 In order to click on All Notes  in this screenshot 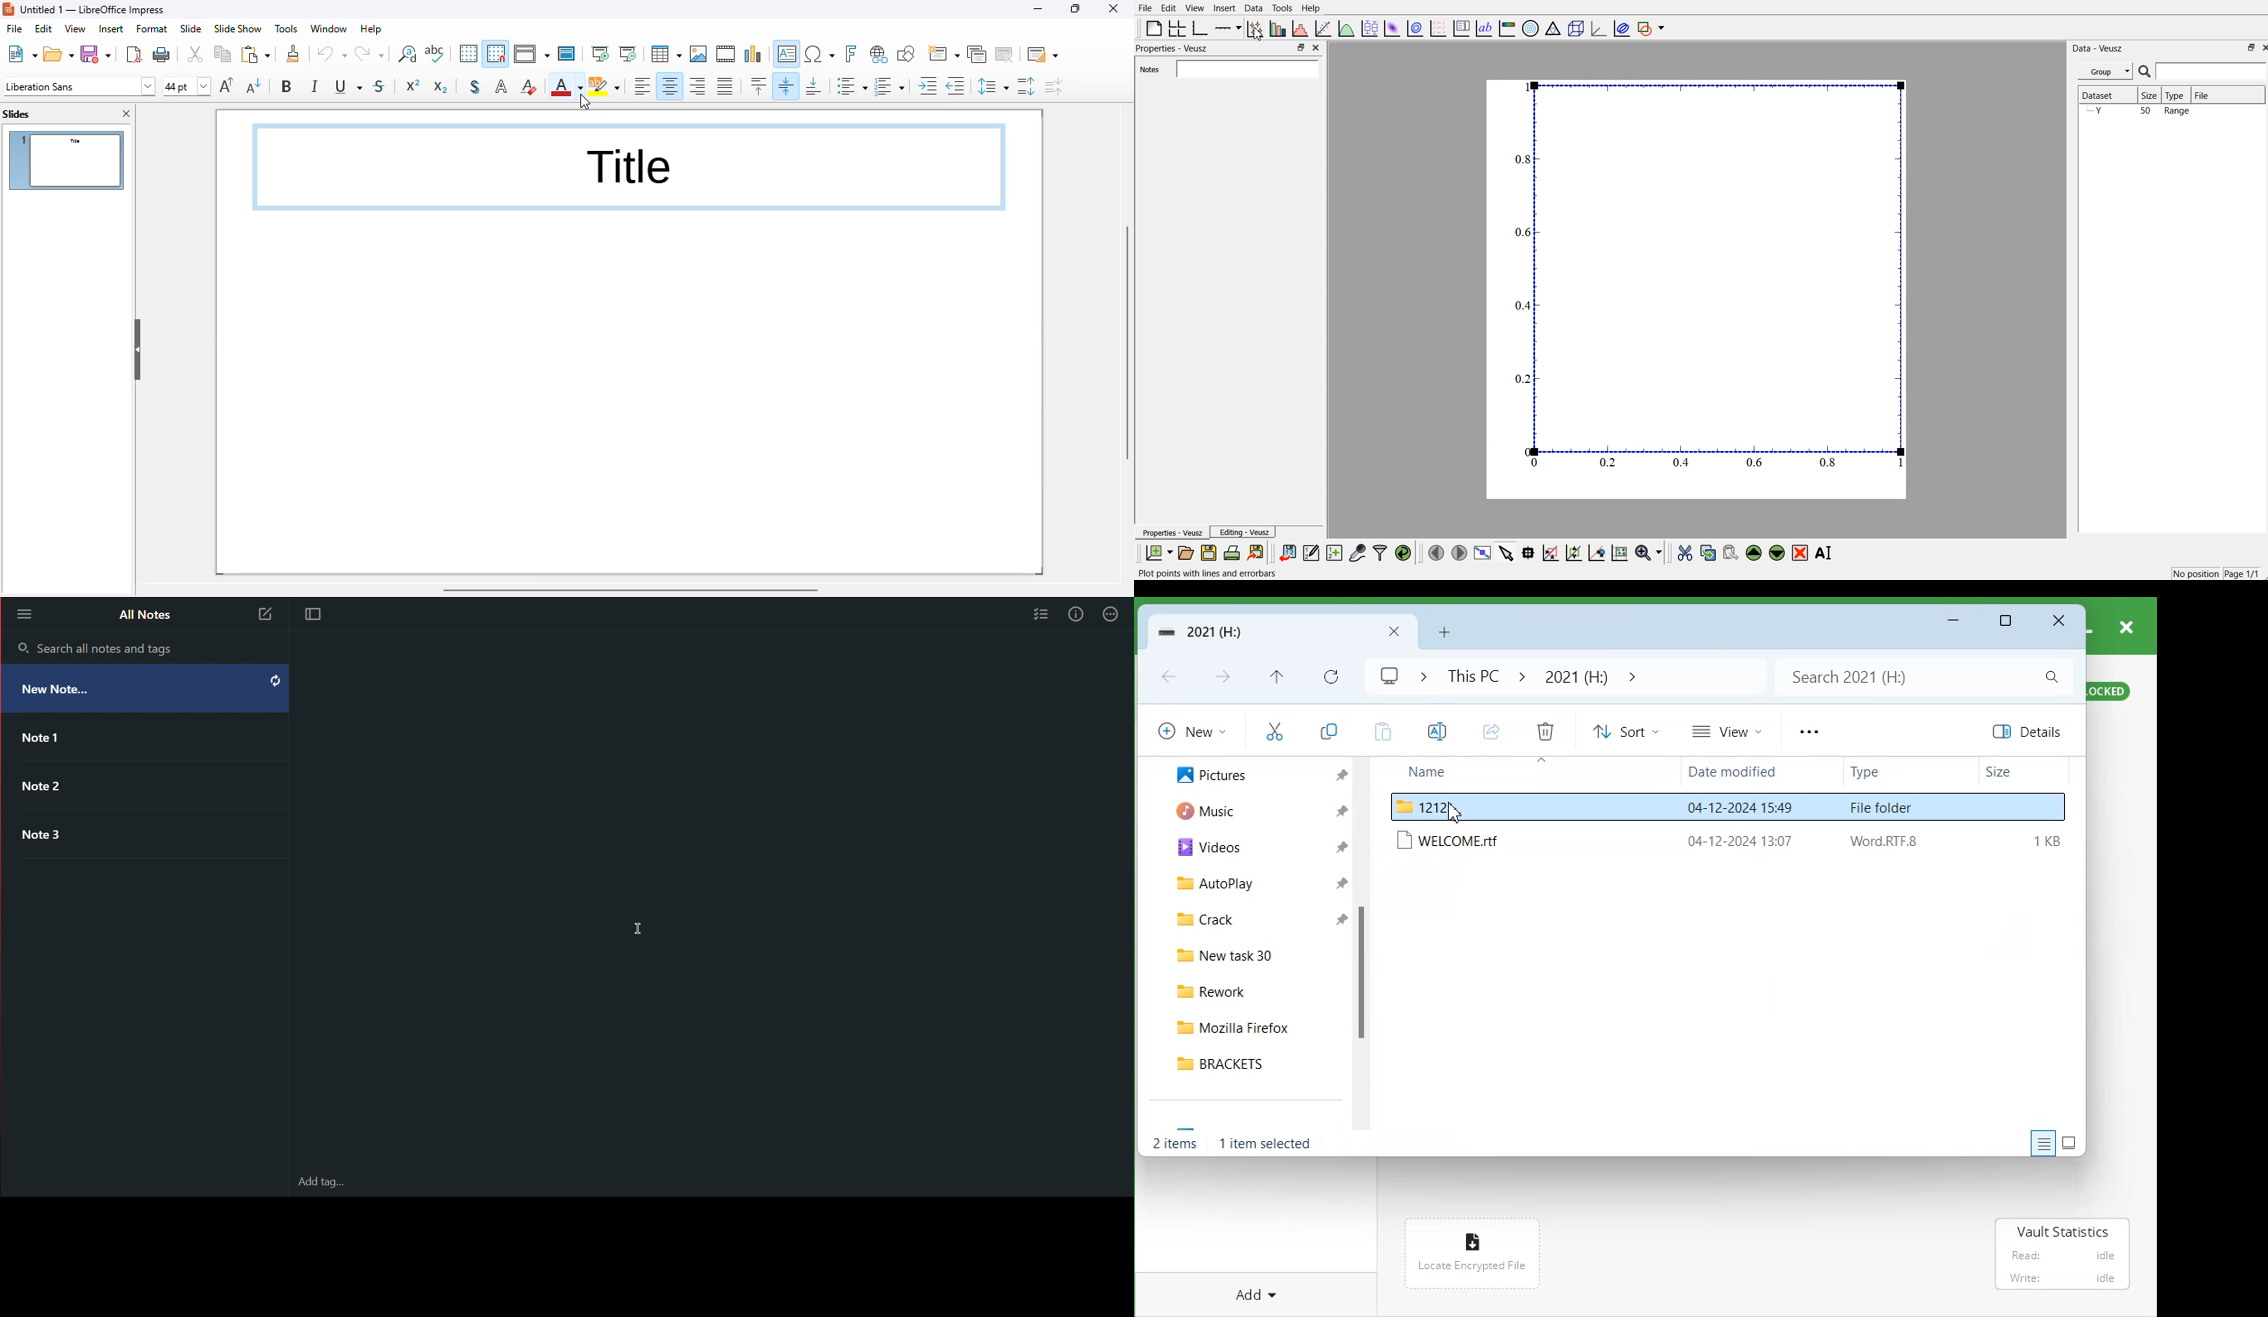, I will do `click(146, 616)`.